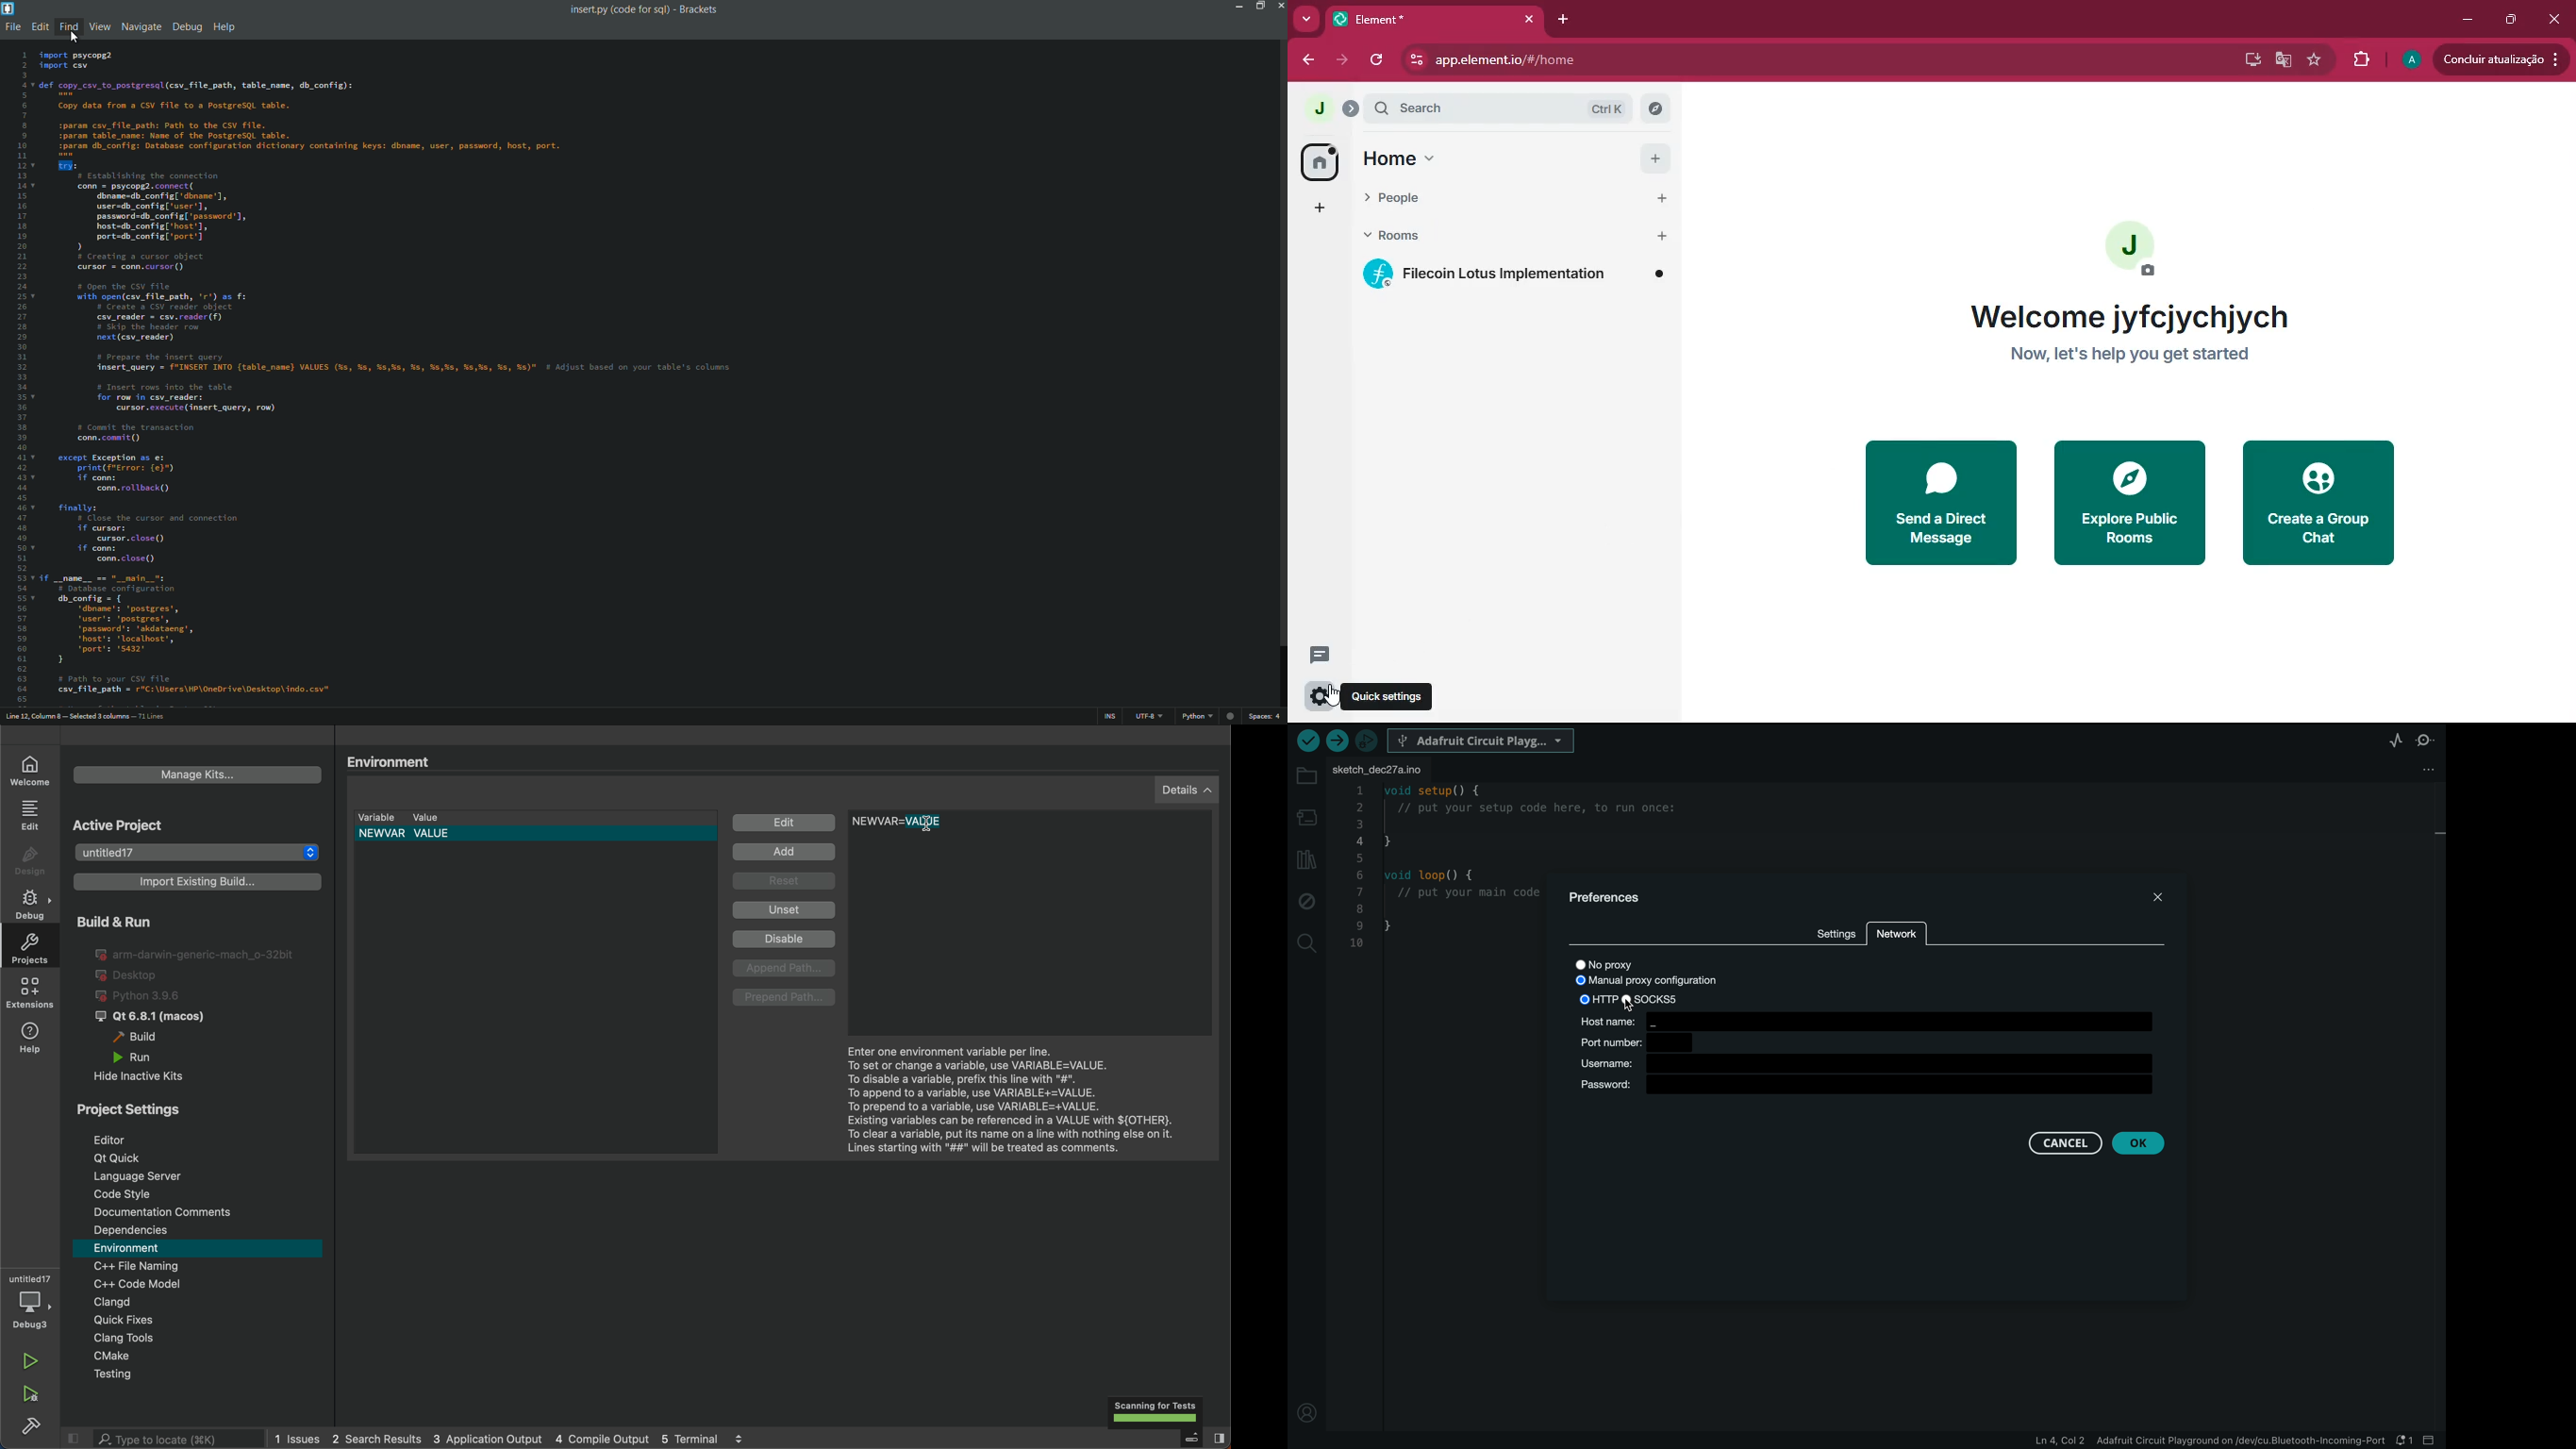 This screenshot has width=2576, height=1456. Describe the element at coordinates (1519, 275) in the screenshot. I see `filecoin lotus implementation` at that location.